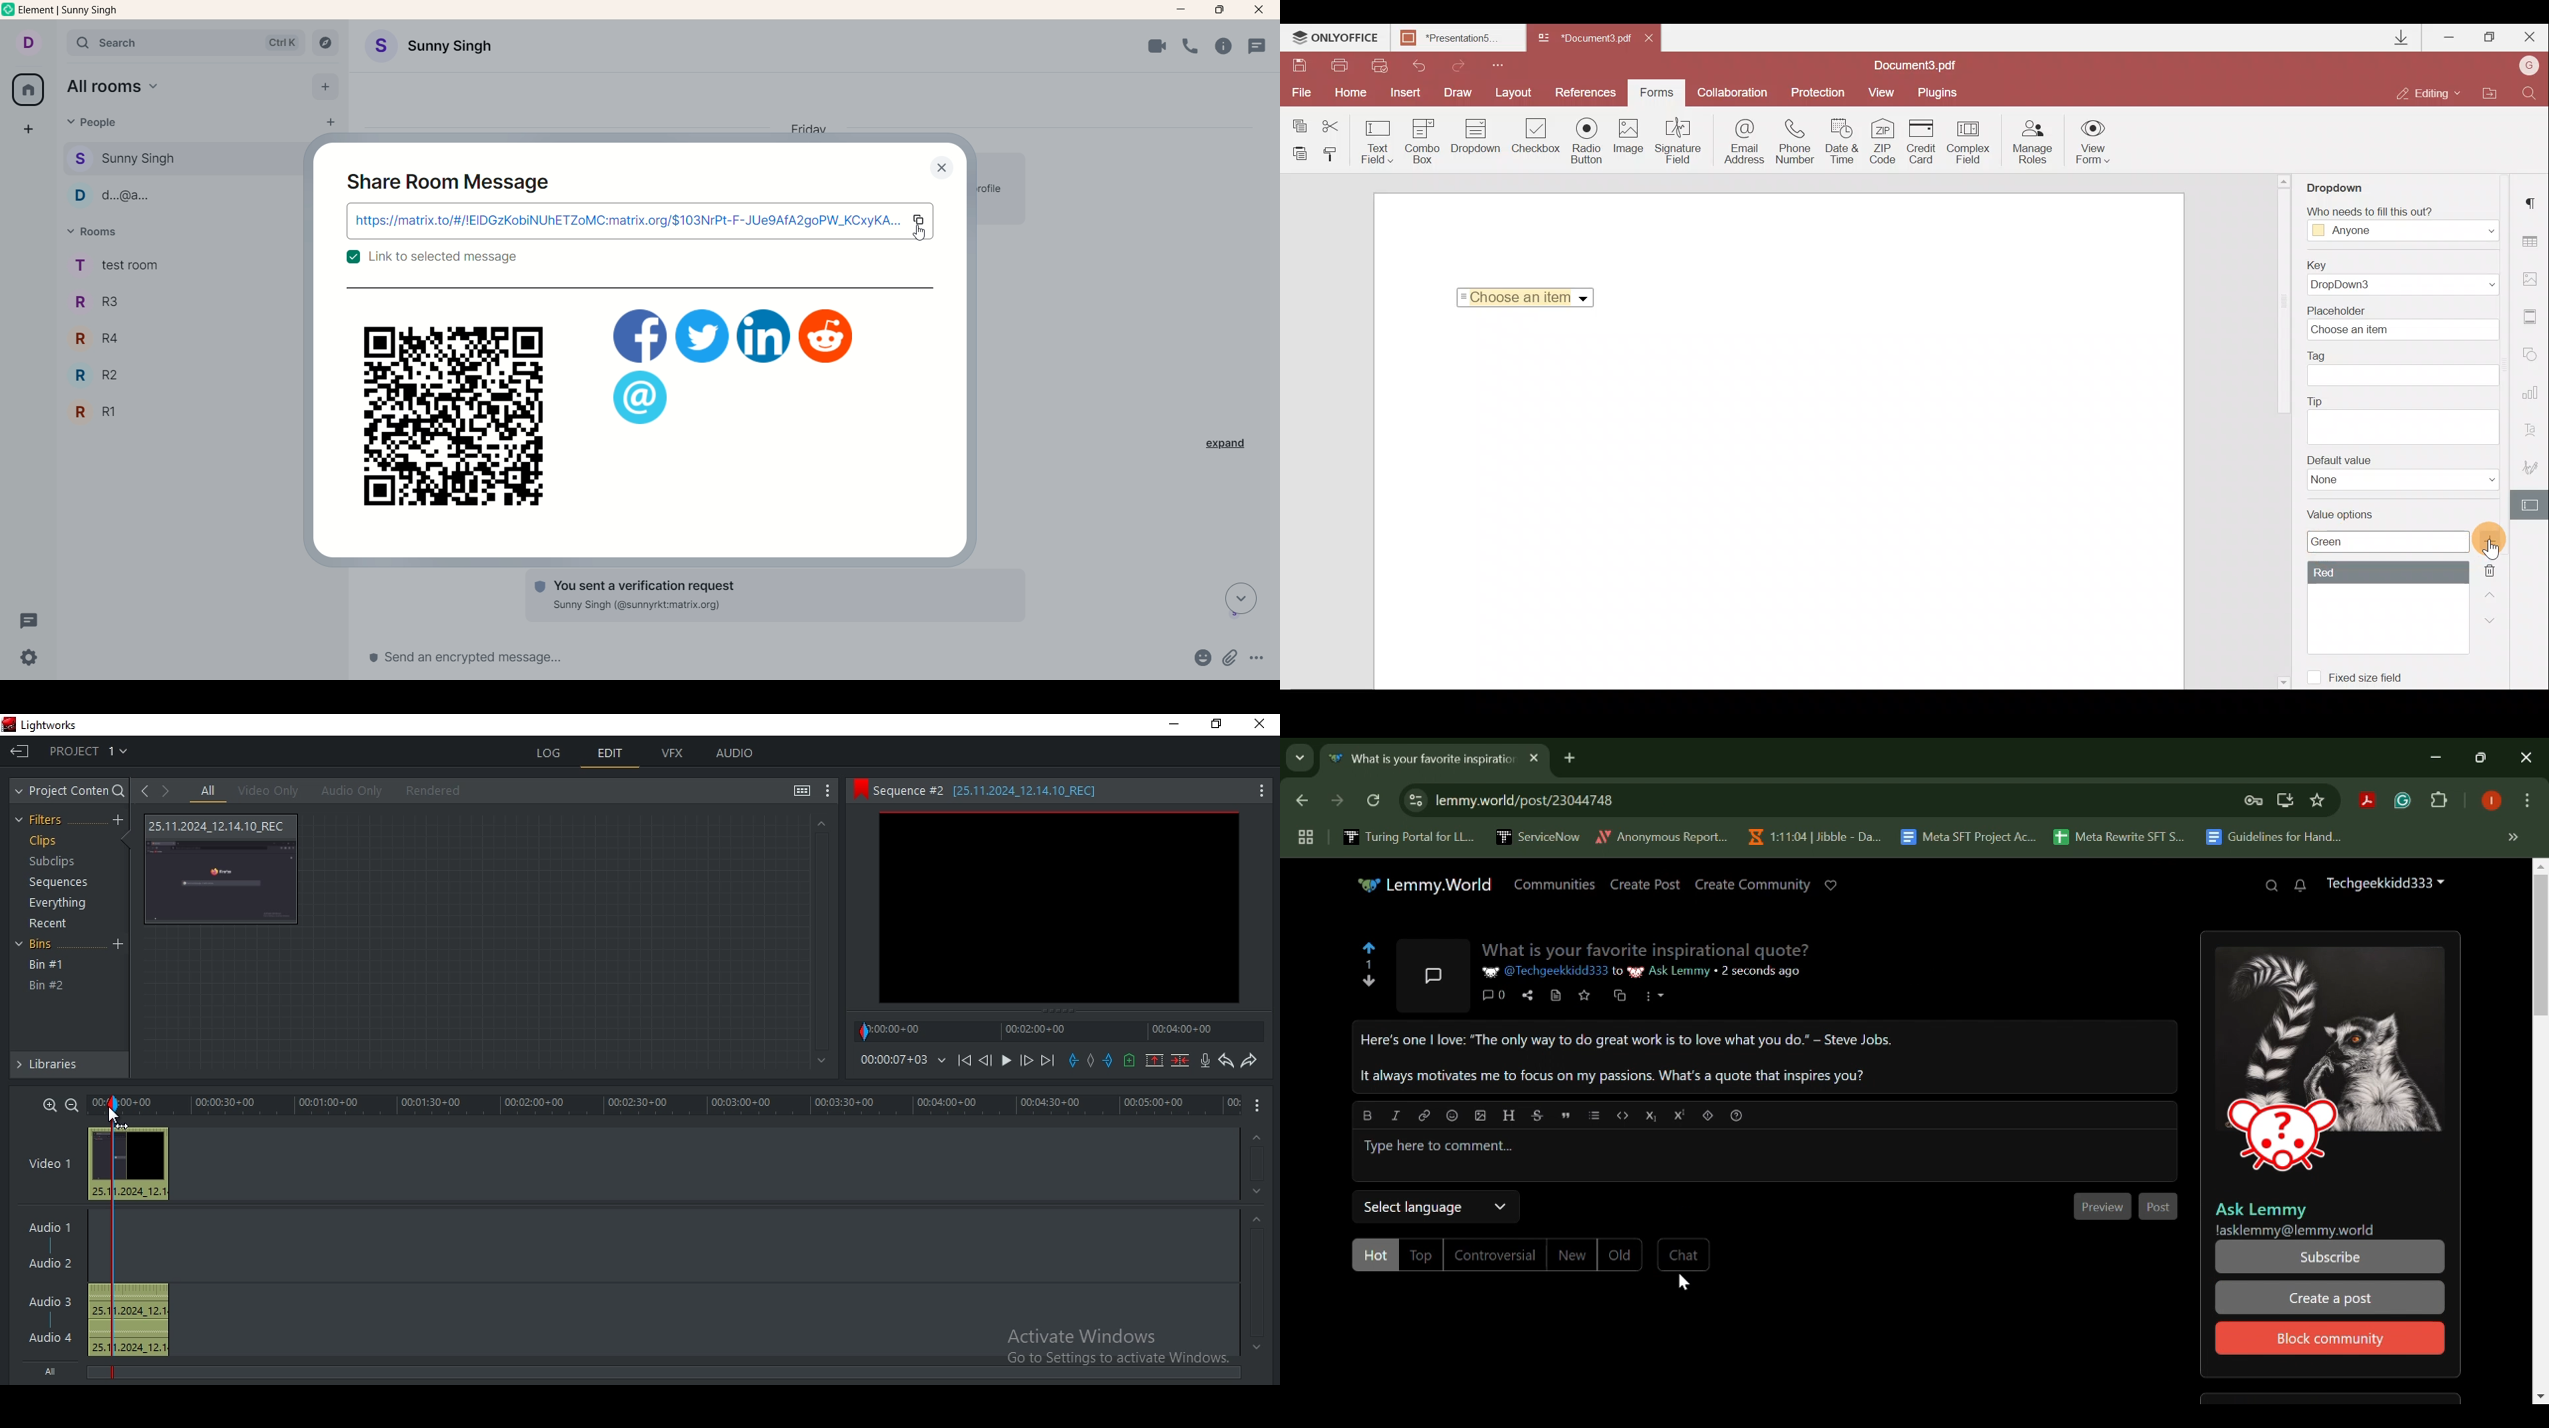  Describe the element at coordinates (117, 820) in the screenshot. I see `create a filter` at that location.